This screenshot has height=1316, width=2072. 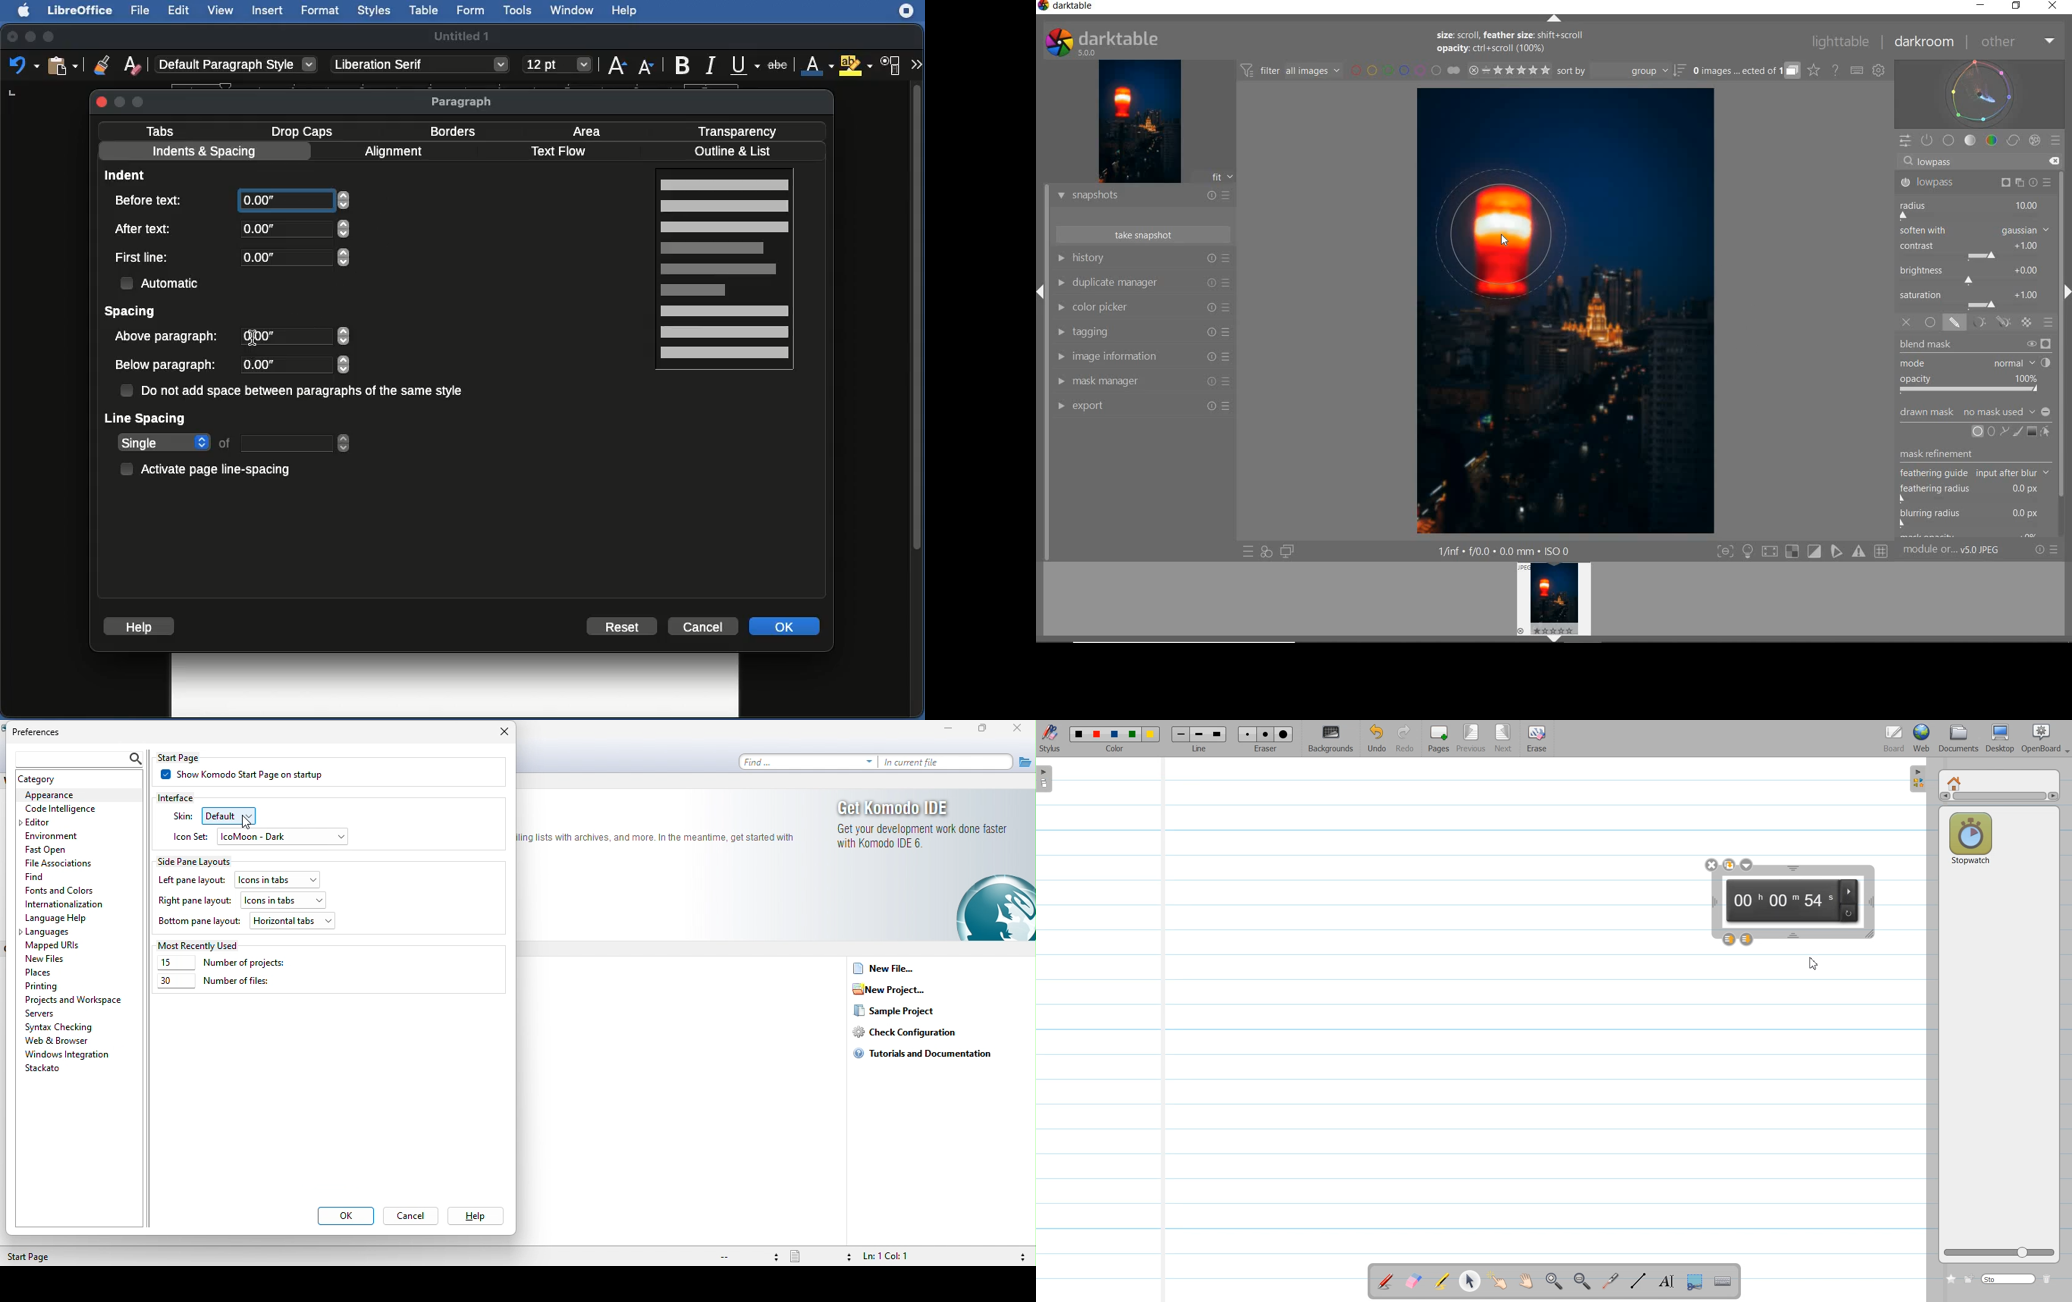 What do you see at coordinates (1537, 739) in the screenshot?
I see `Erase` at bounding box center [1537, 739].